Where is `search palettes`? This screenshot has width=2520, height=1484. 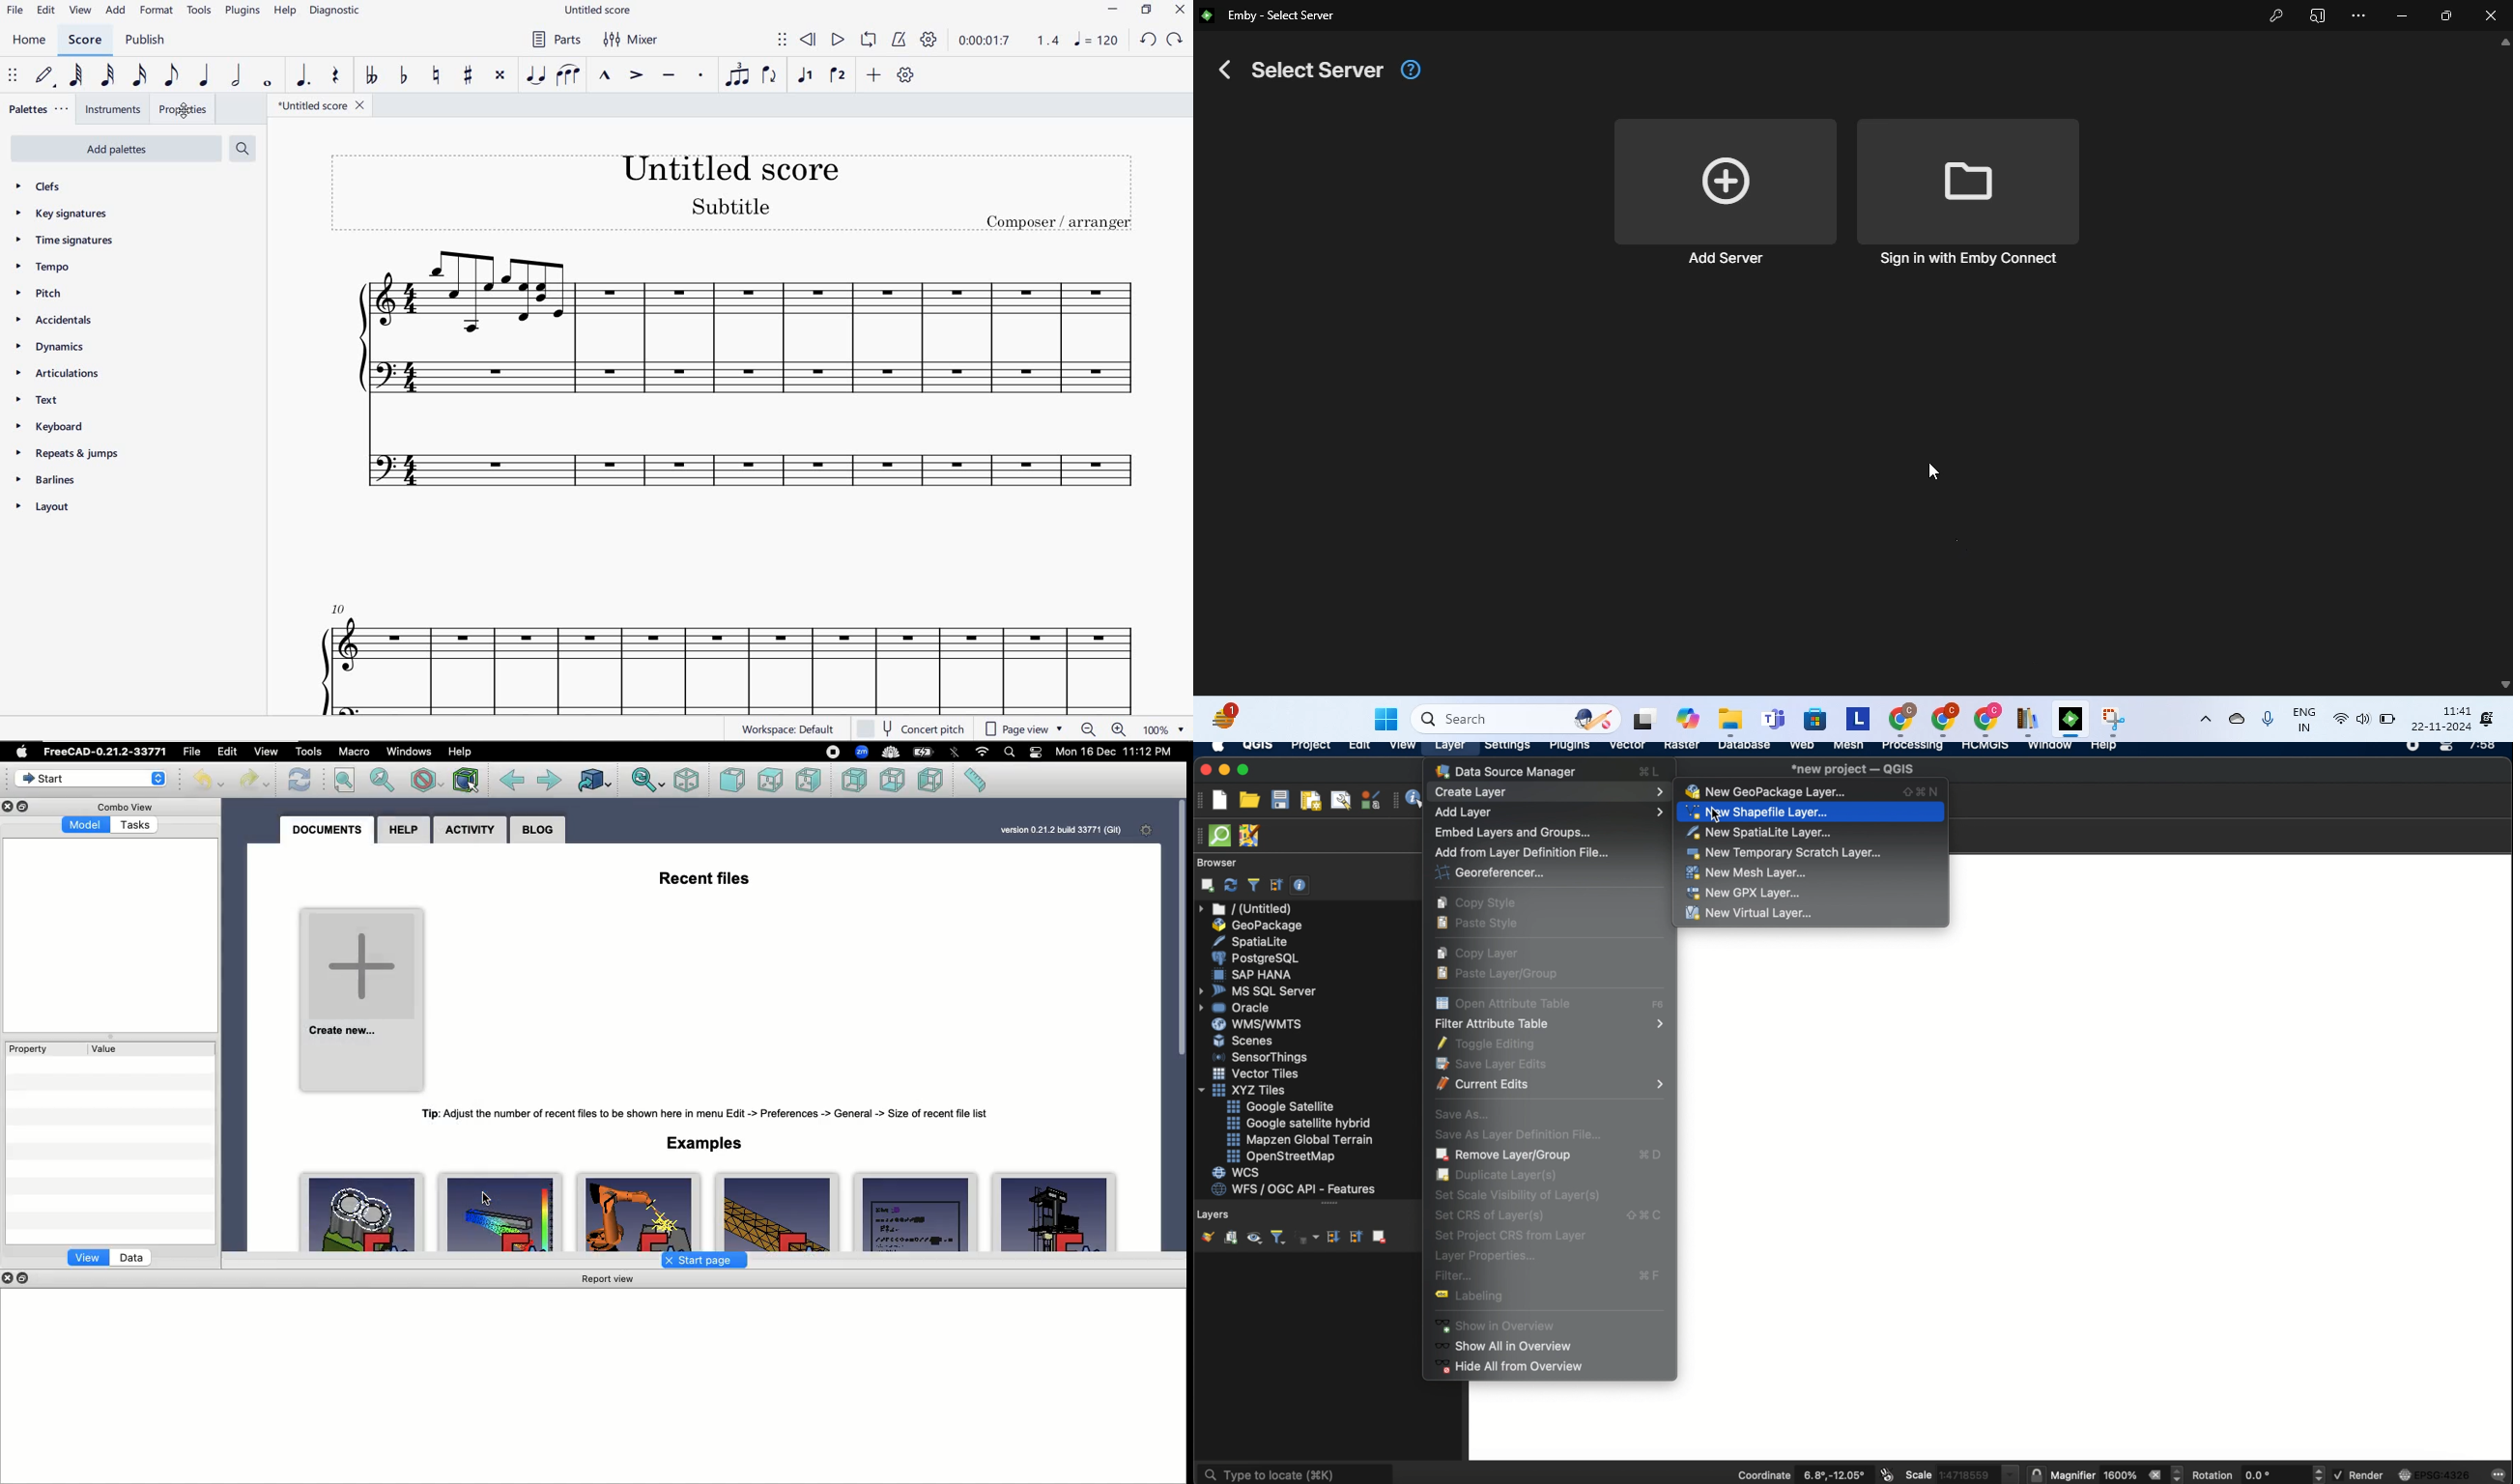 search palettes is located at coordinates (241, 149).